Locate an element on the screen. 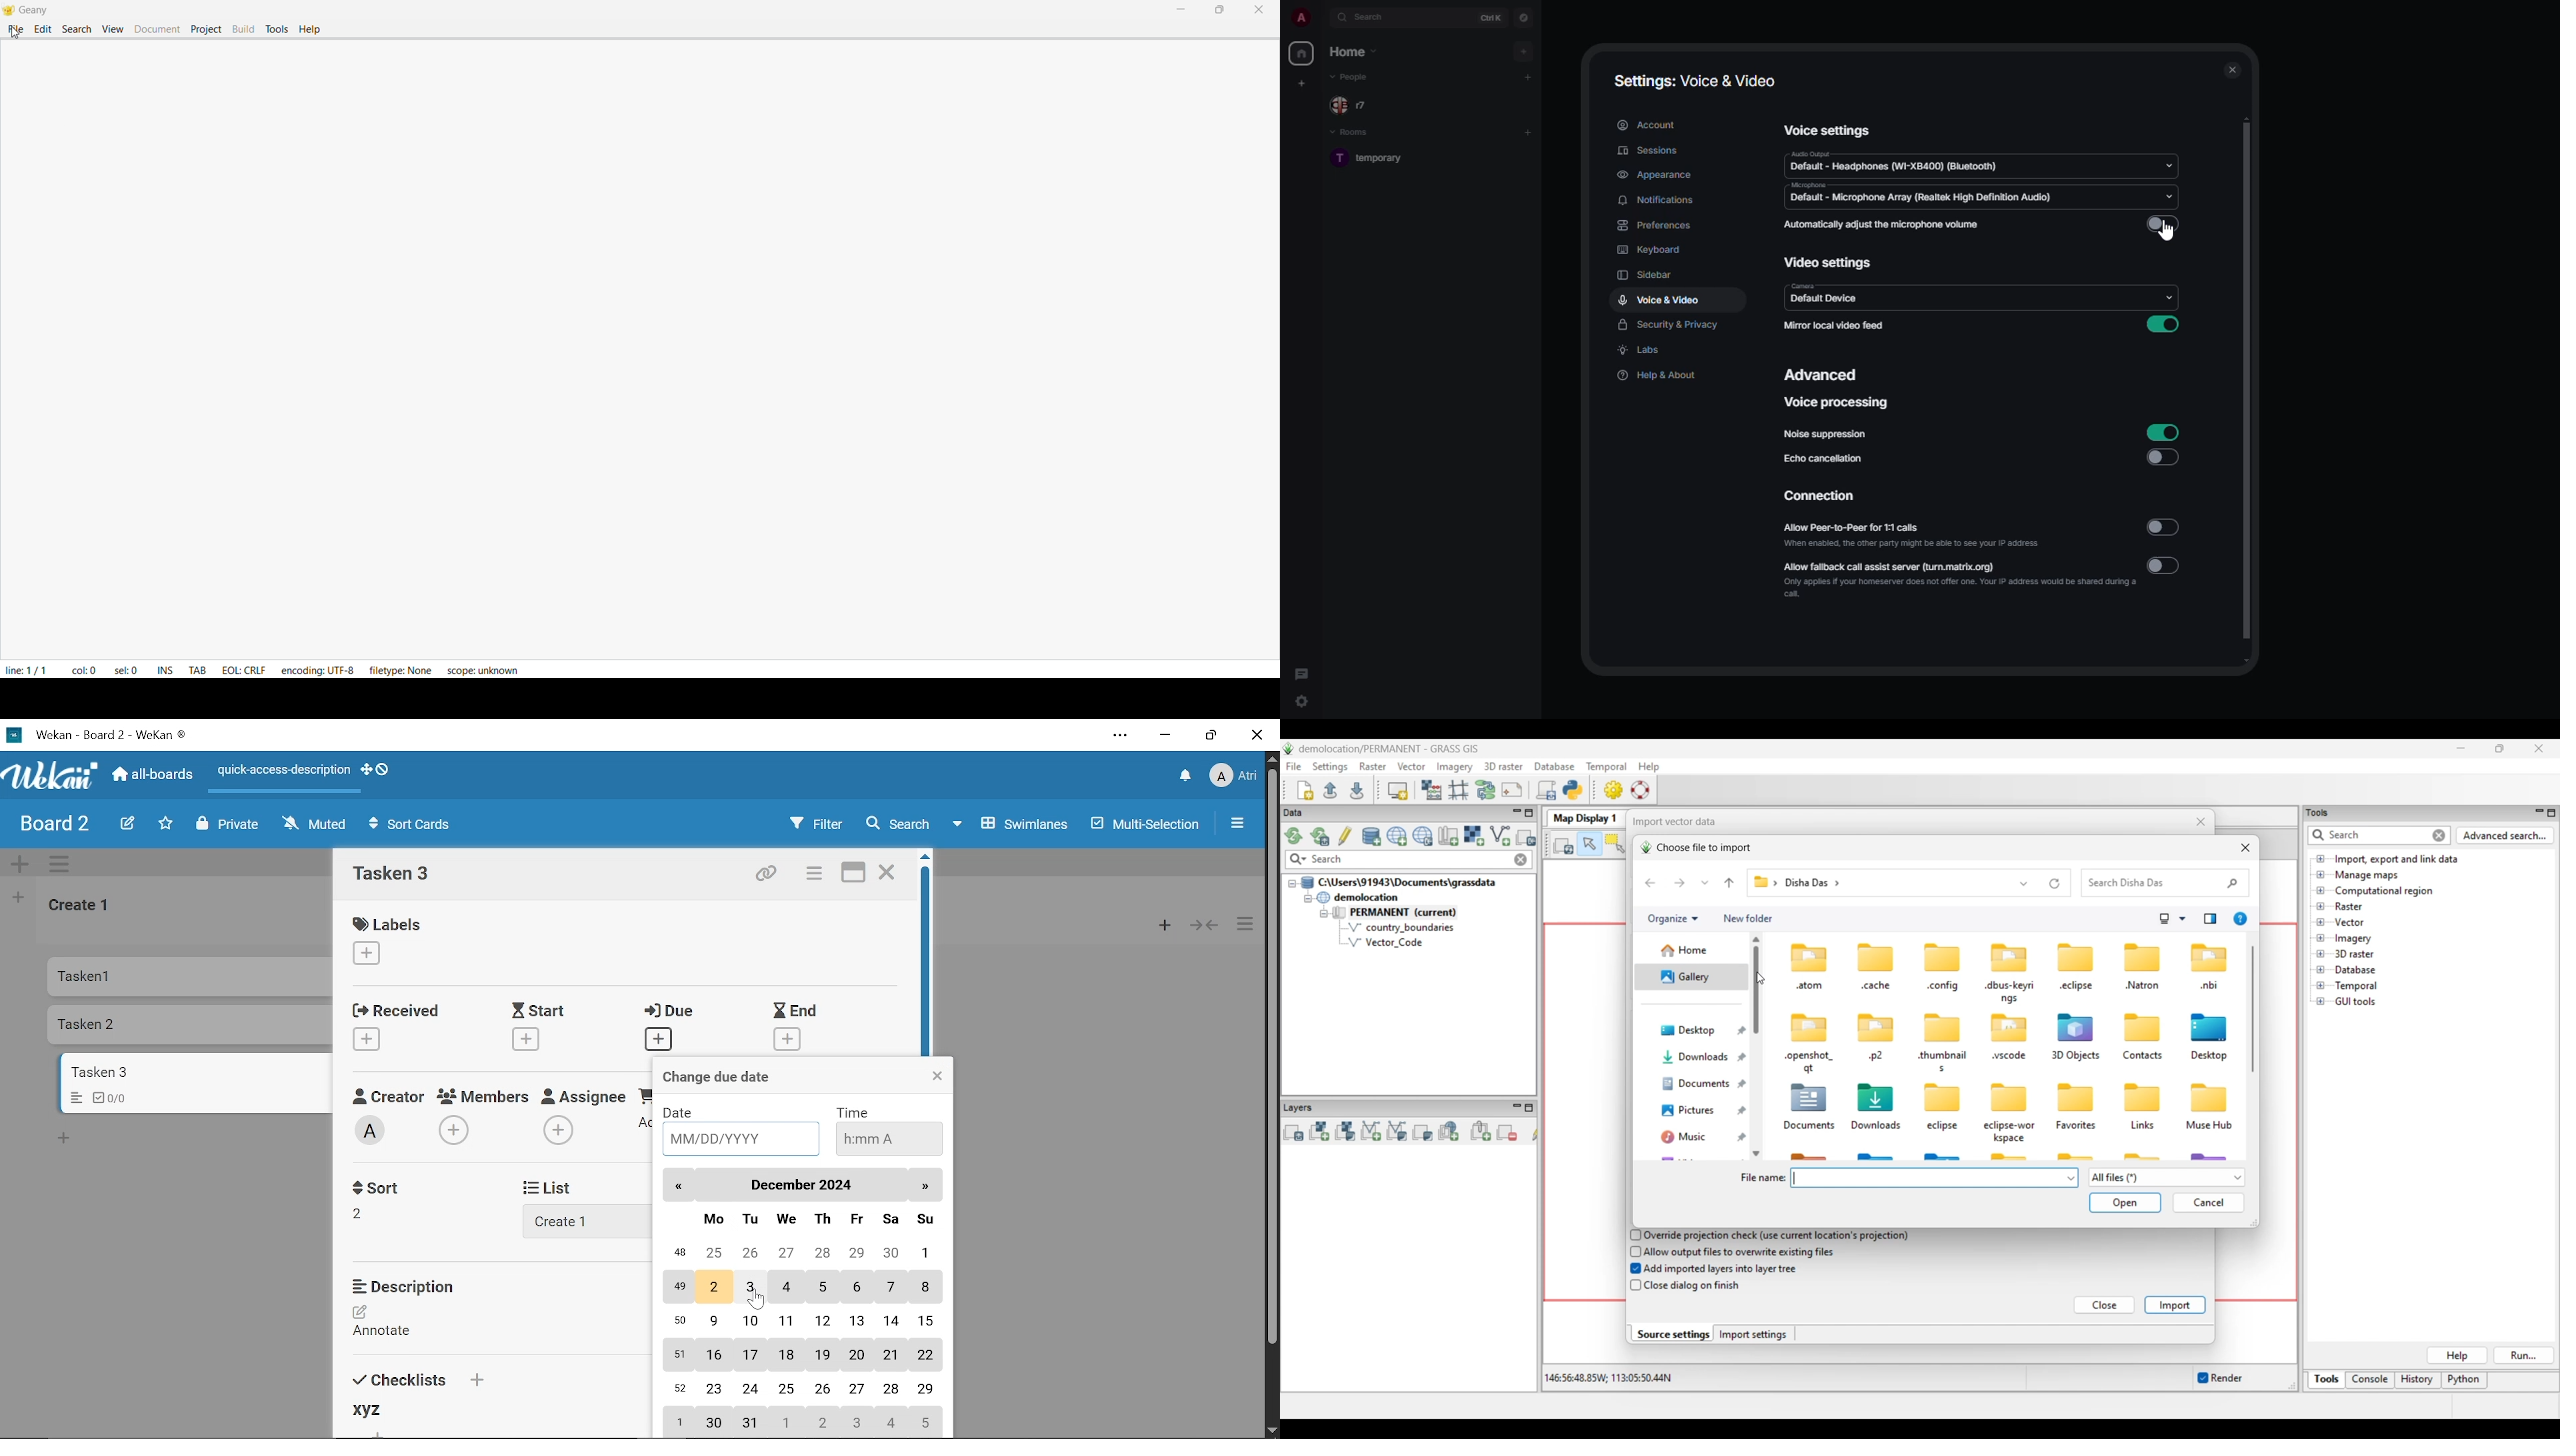 The height and width of the screenshot is (1456, 2576). Close is located at coordinates (936, 1077).